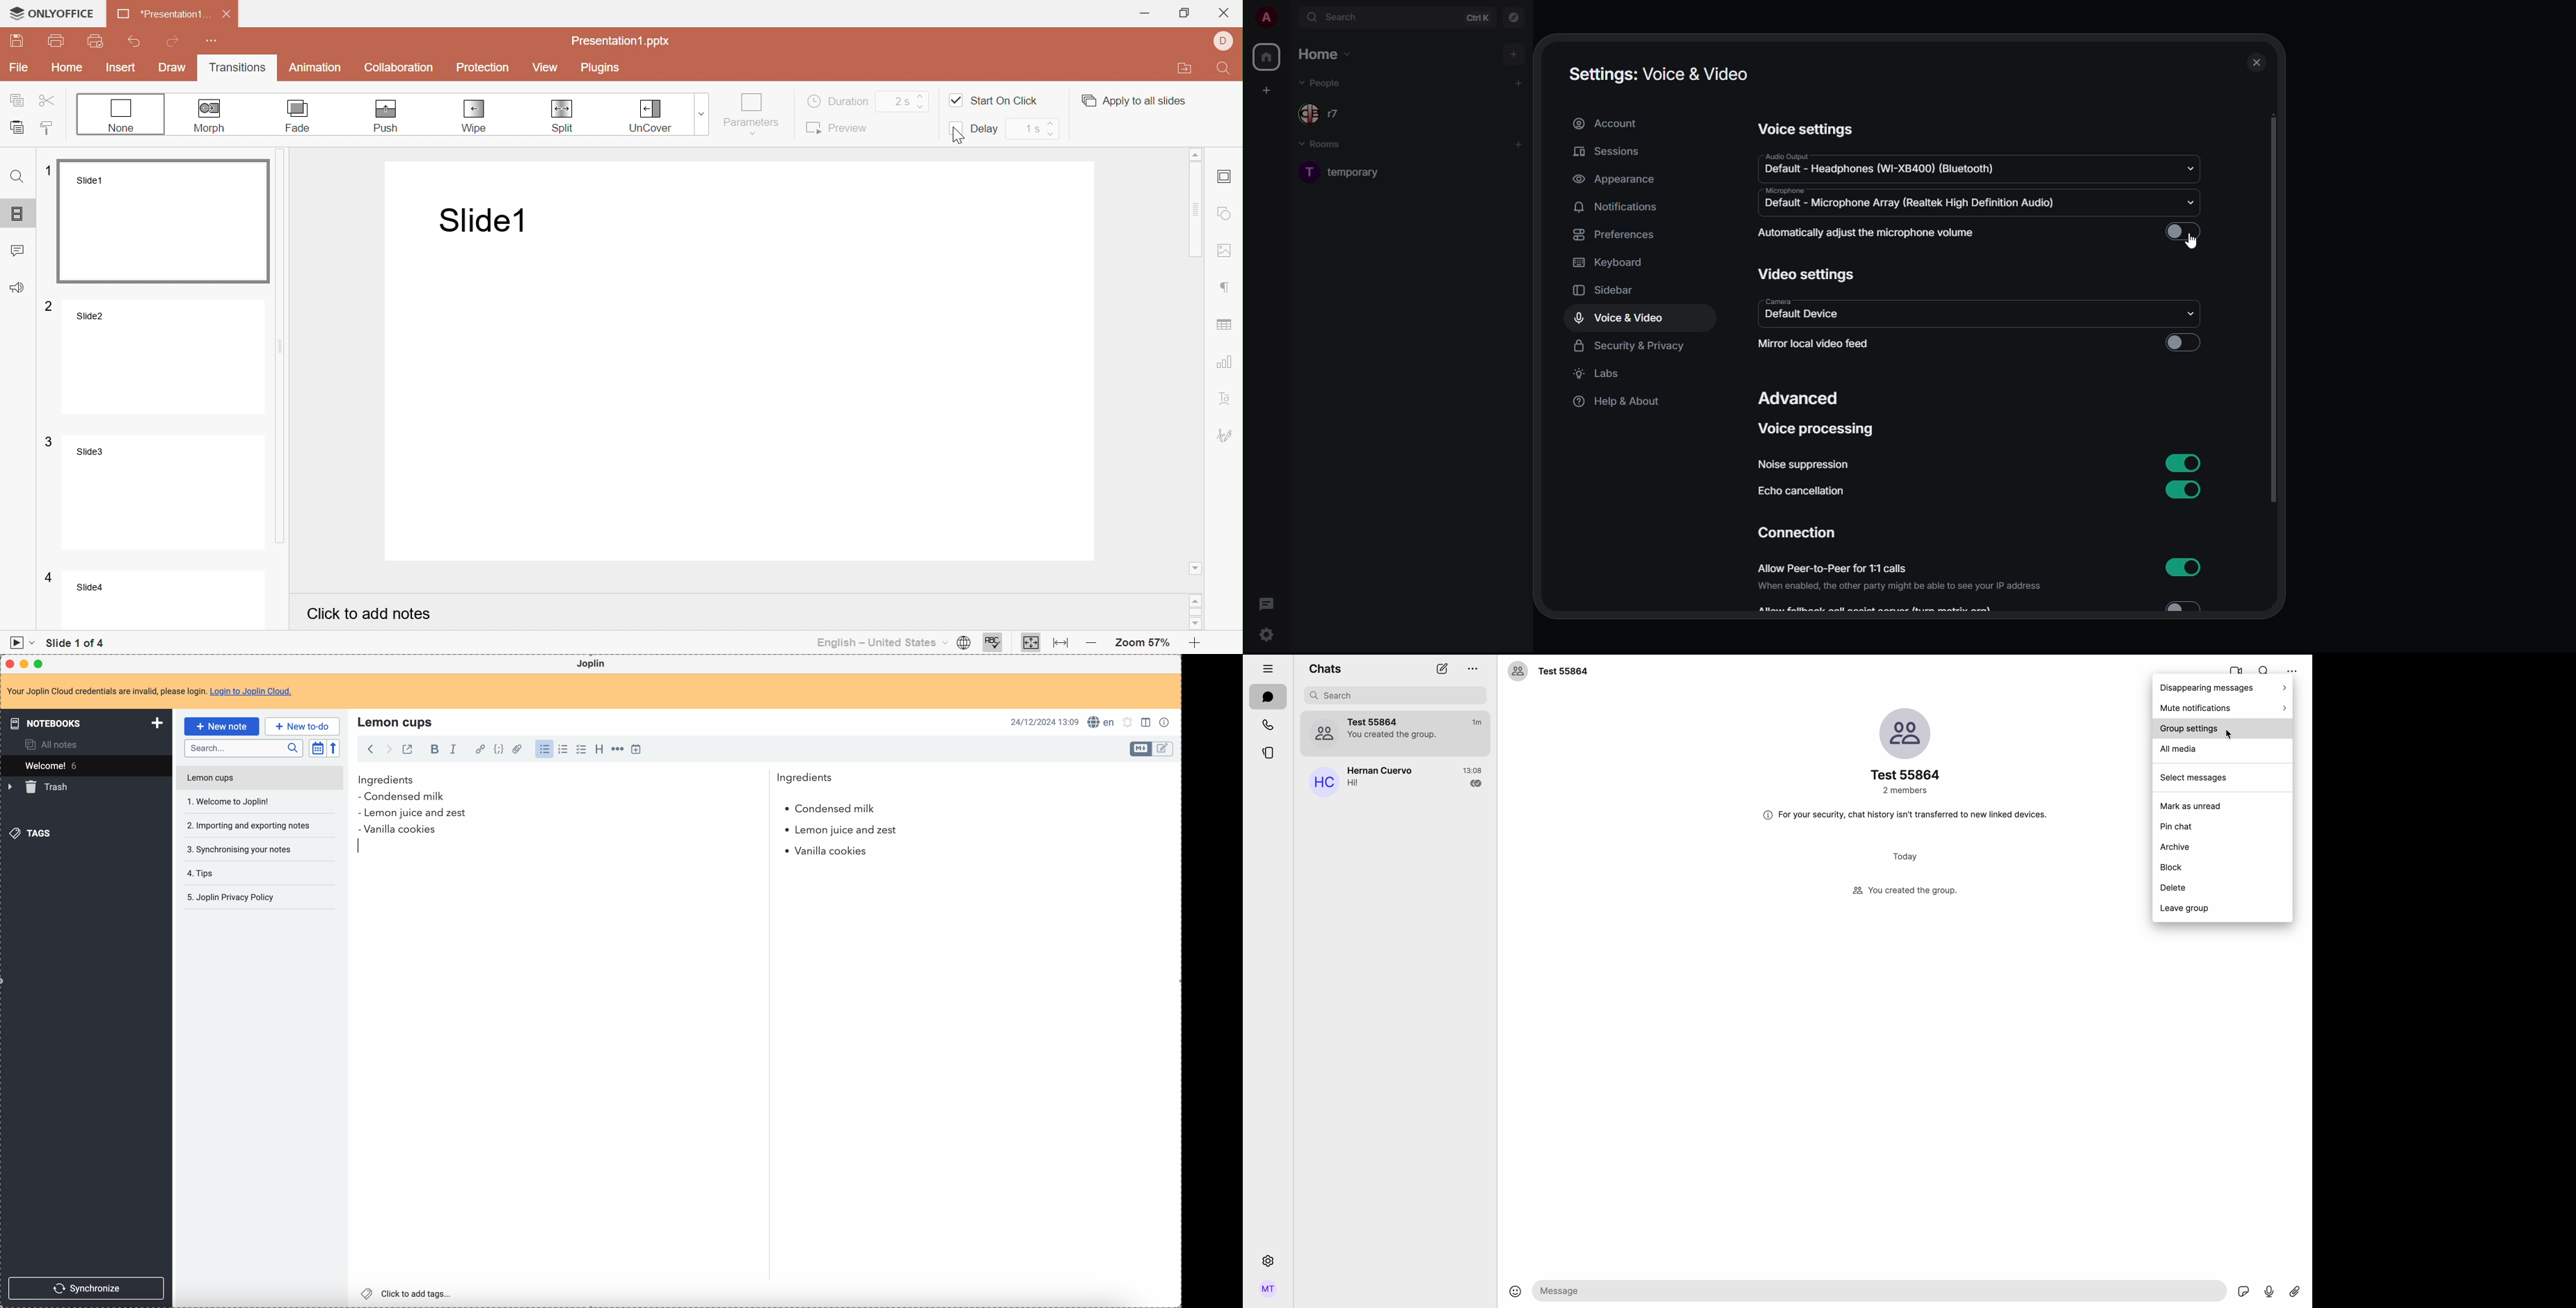 This screenshot has height=1316, width=2576. Describe the element at coordinates (87, 1288) in the screenshot. I see `synchronize` at that location.